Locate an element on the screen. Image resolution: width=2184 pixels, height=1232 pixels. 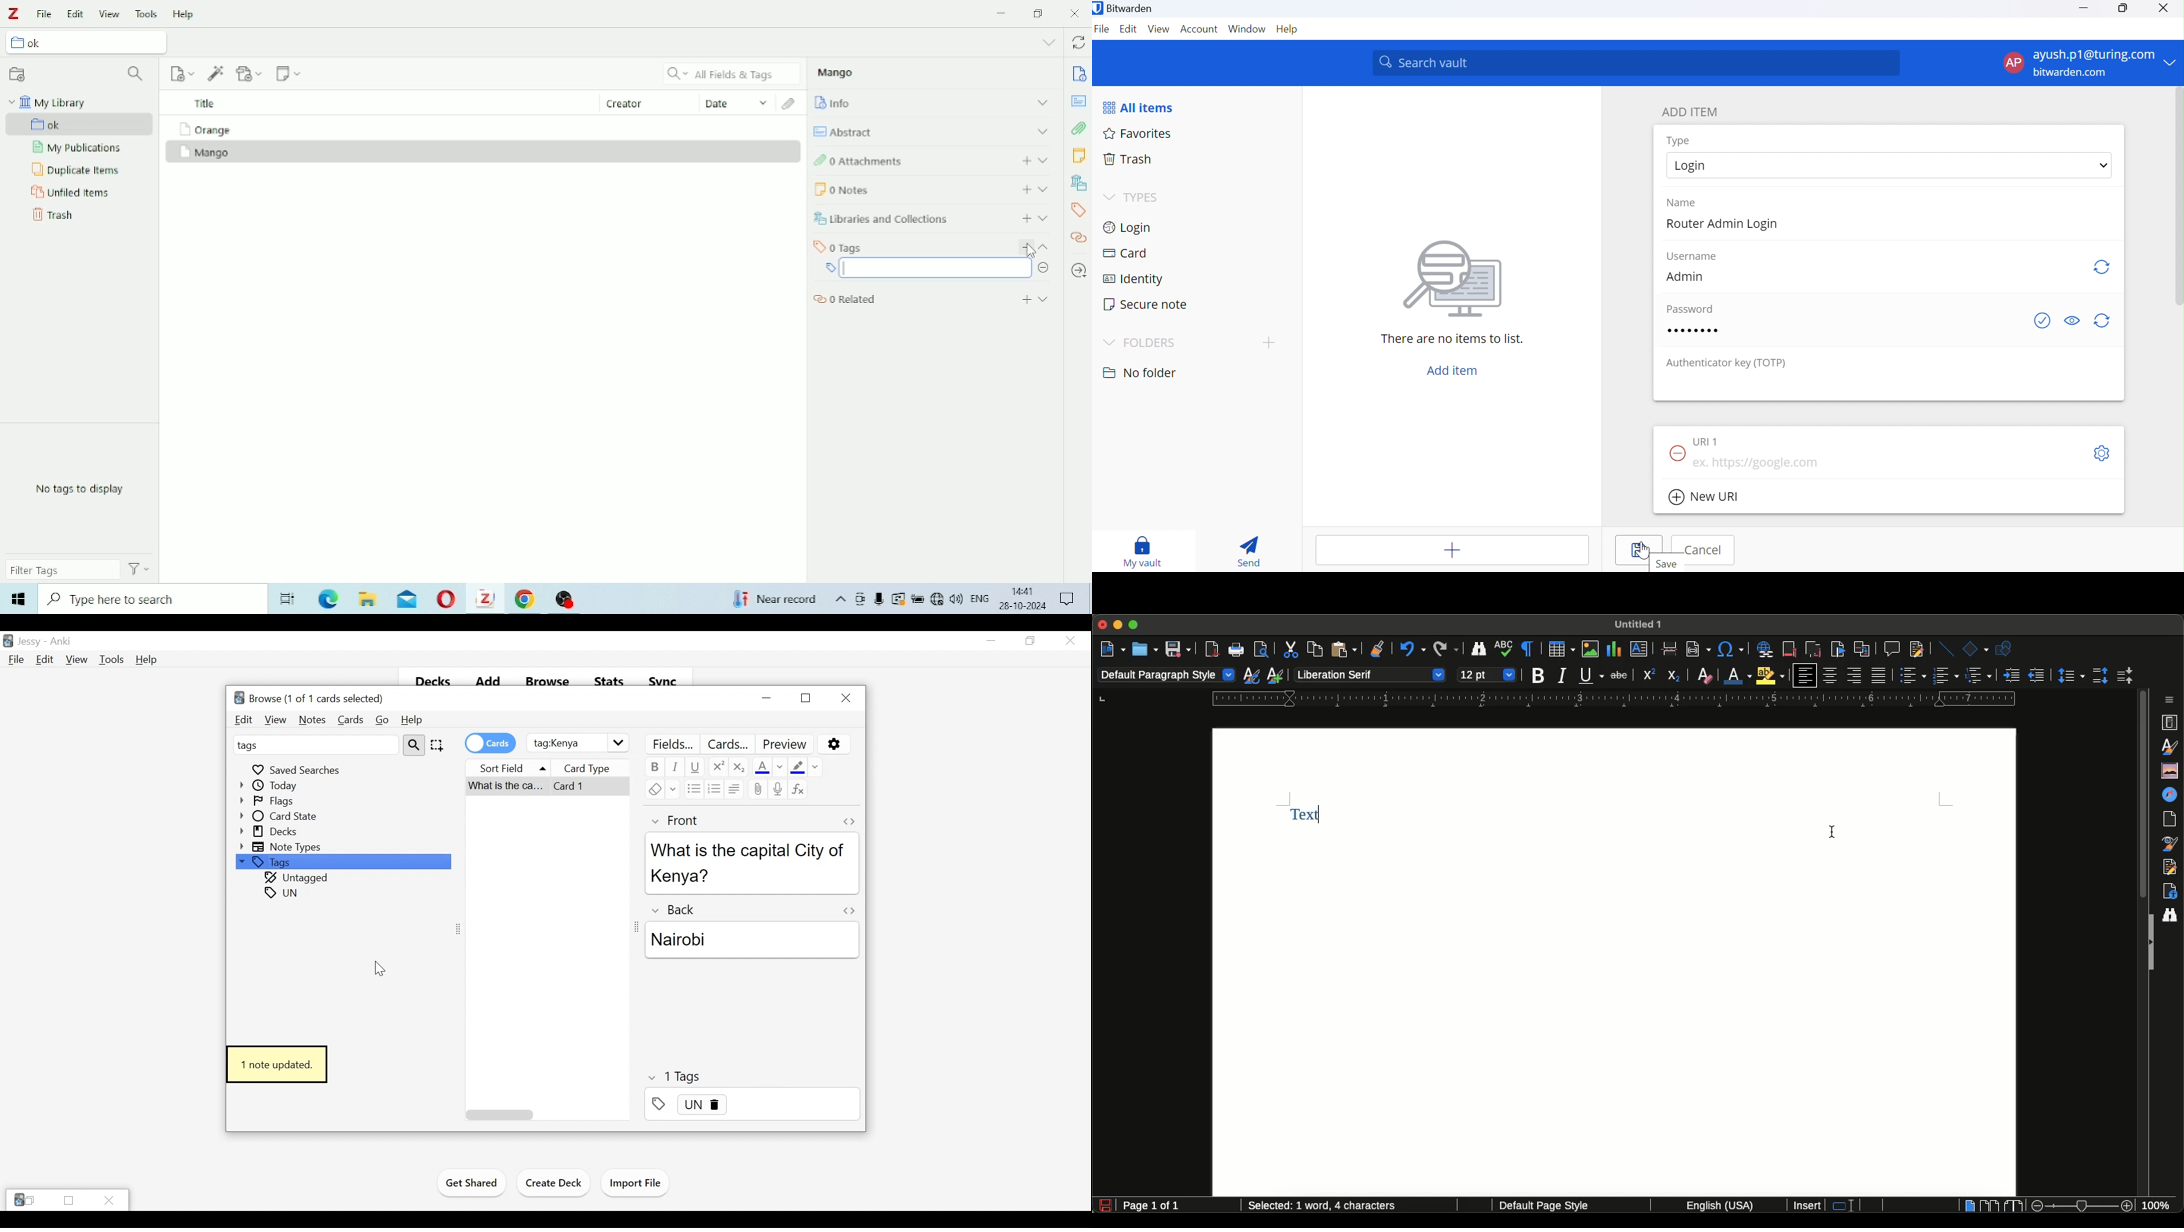
Admin is located at coordinates (1688, 277).